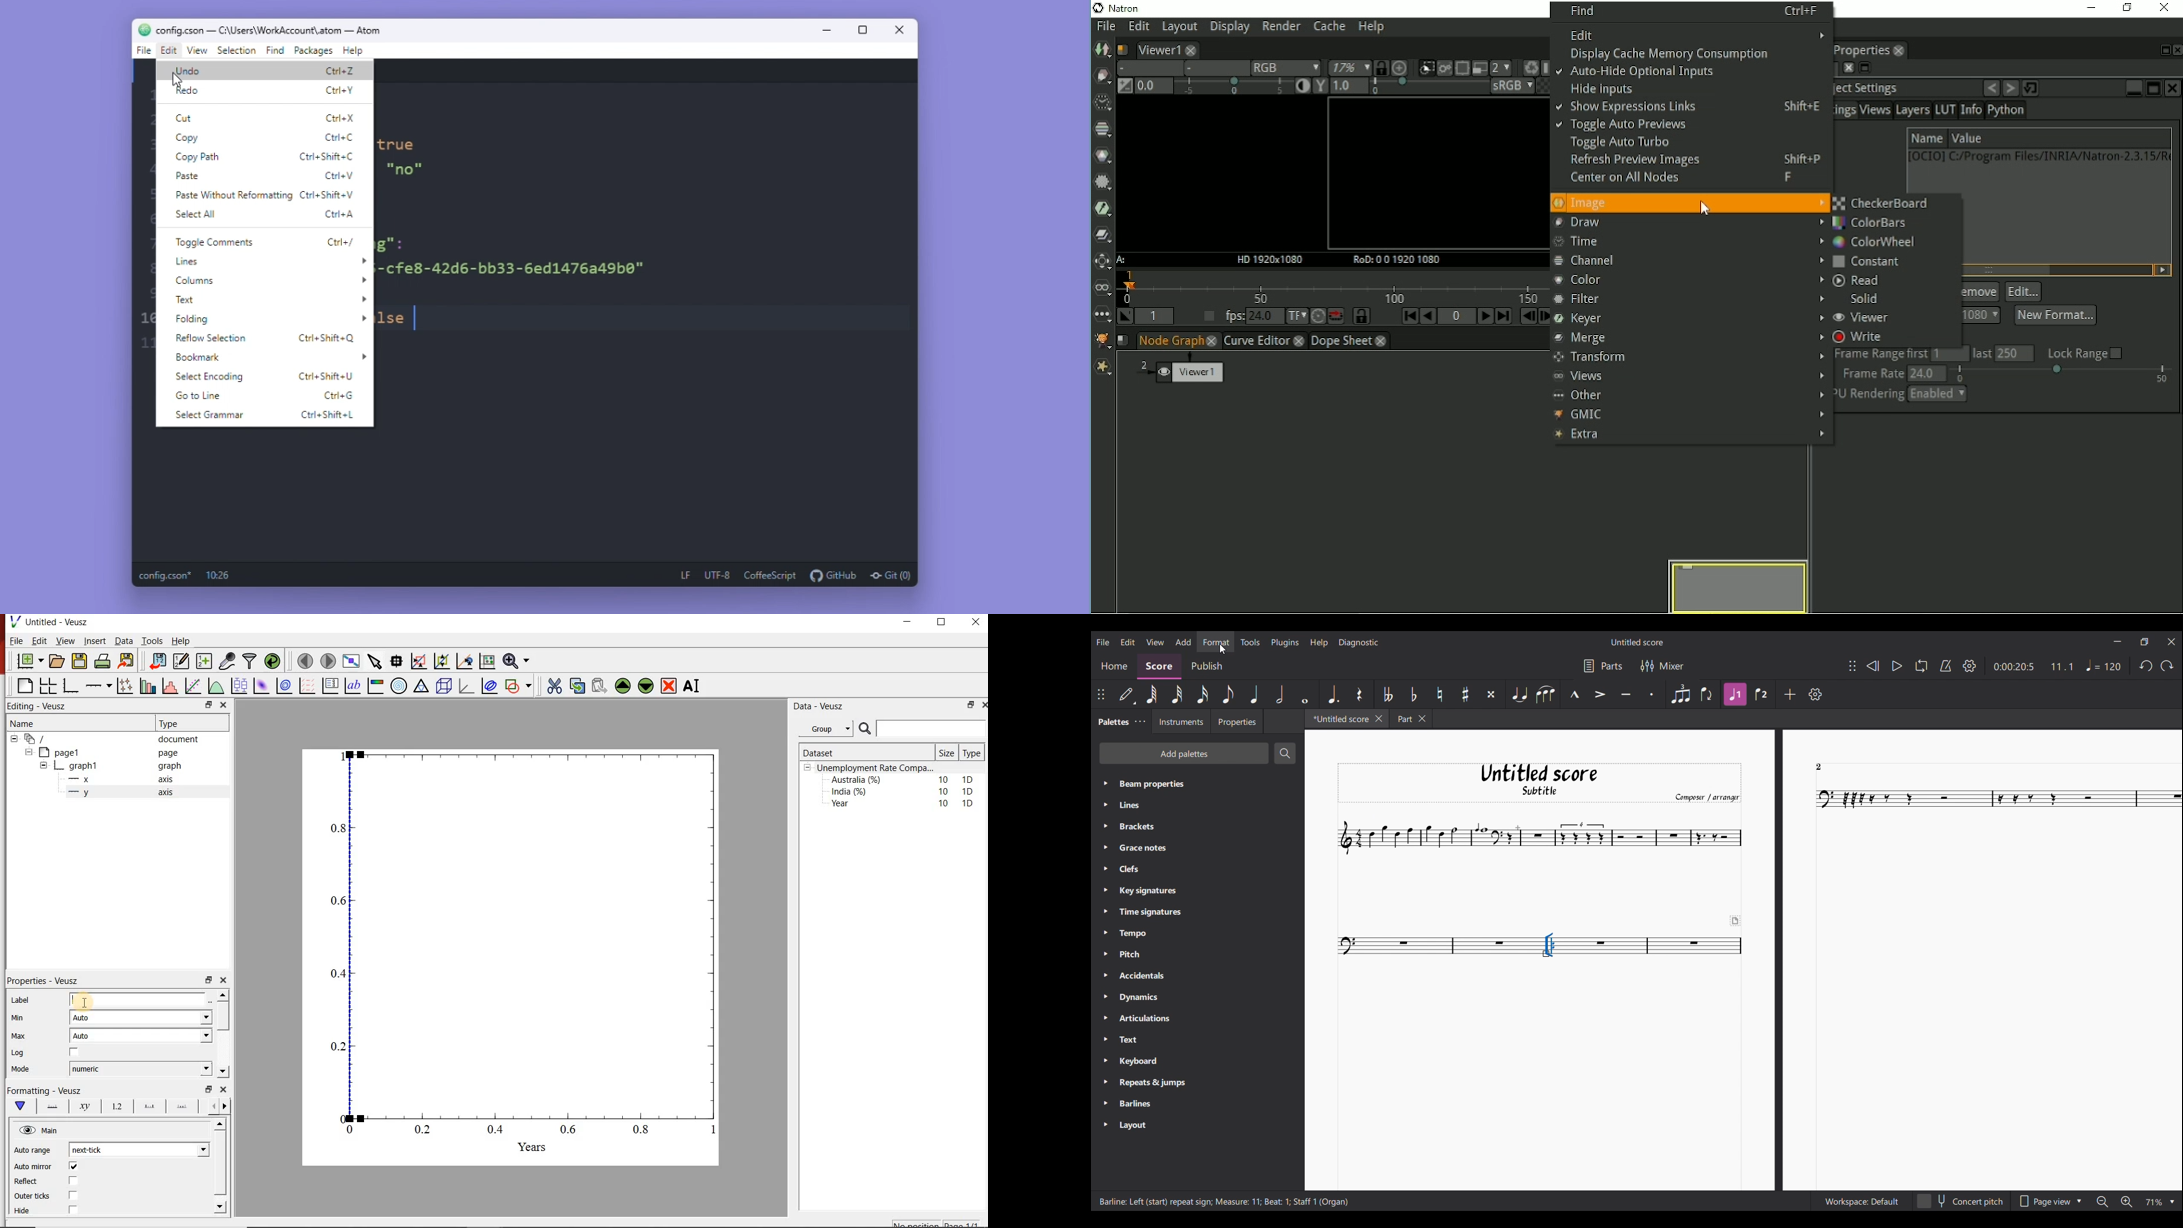  I want to click on major tick, so click(149, 1106).